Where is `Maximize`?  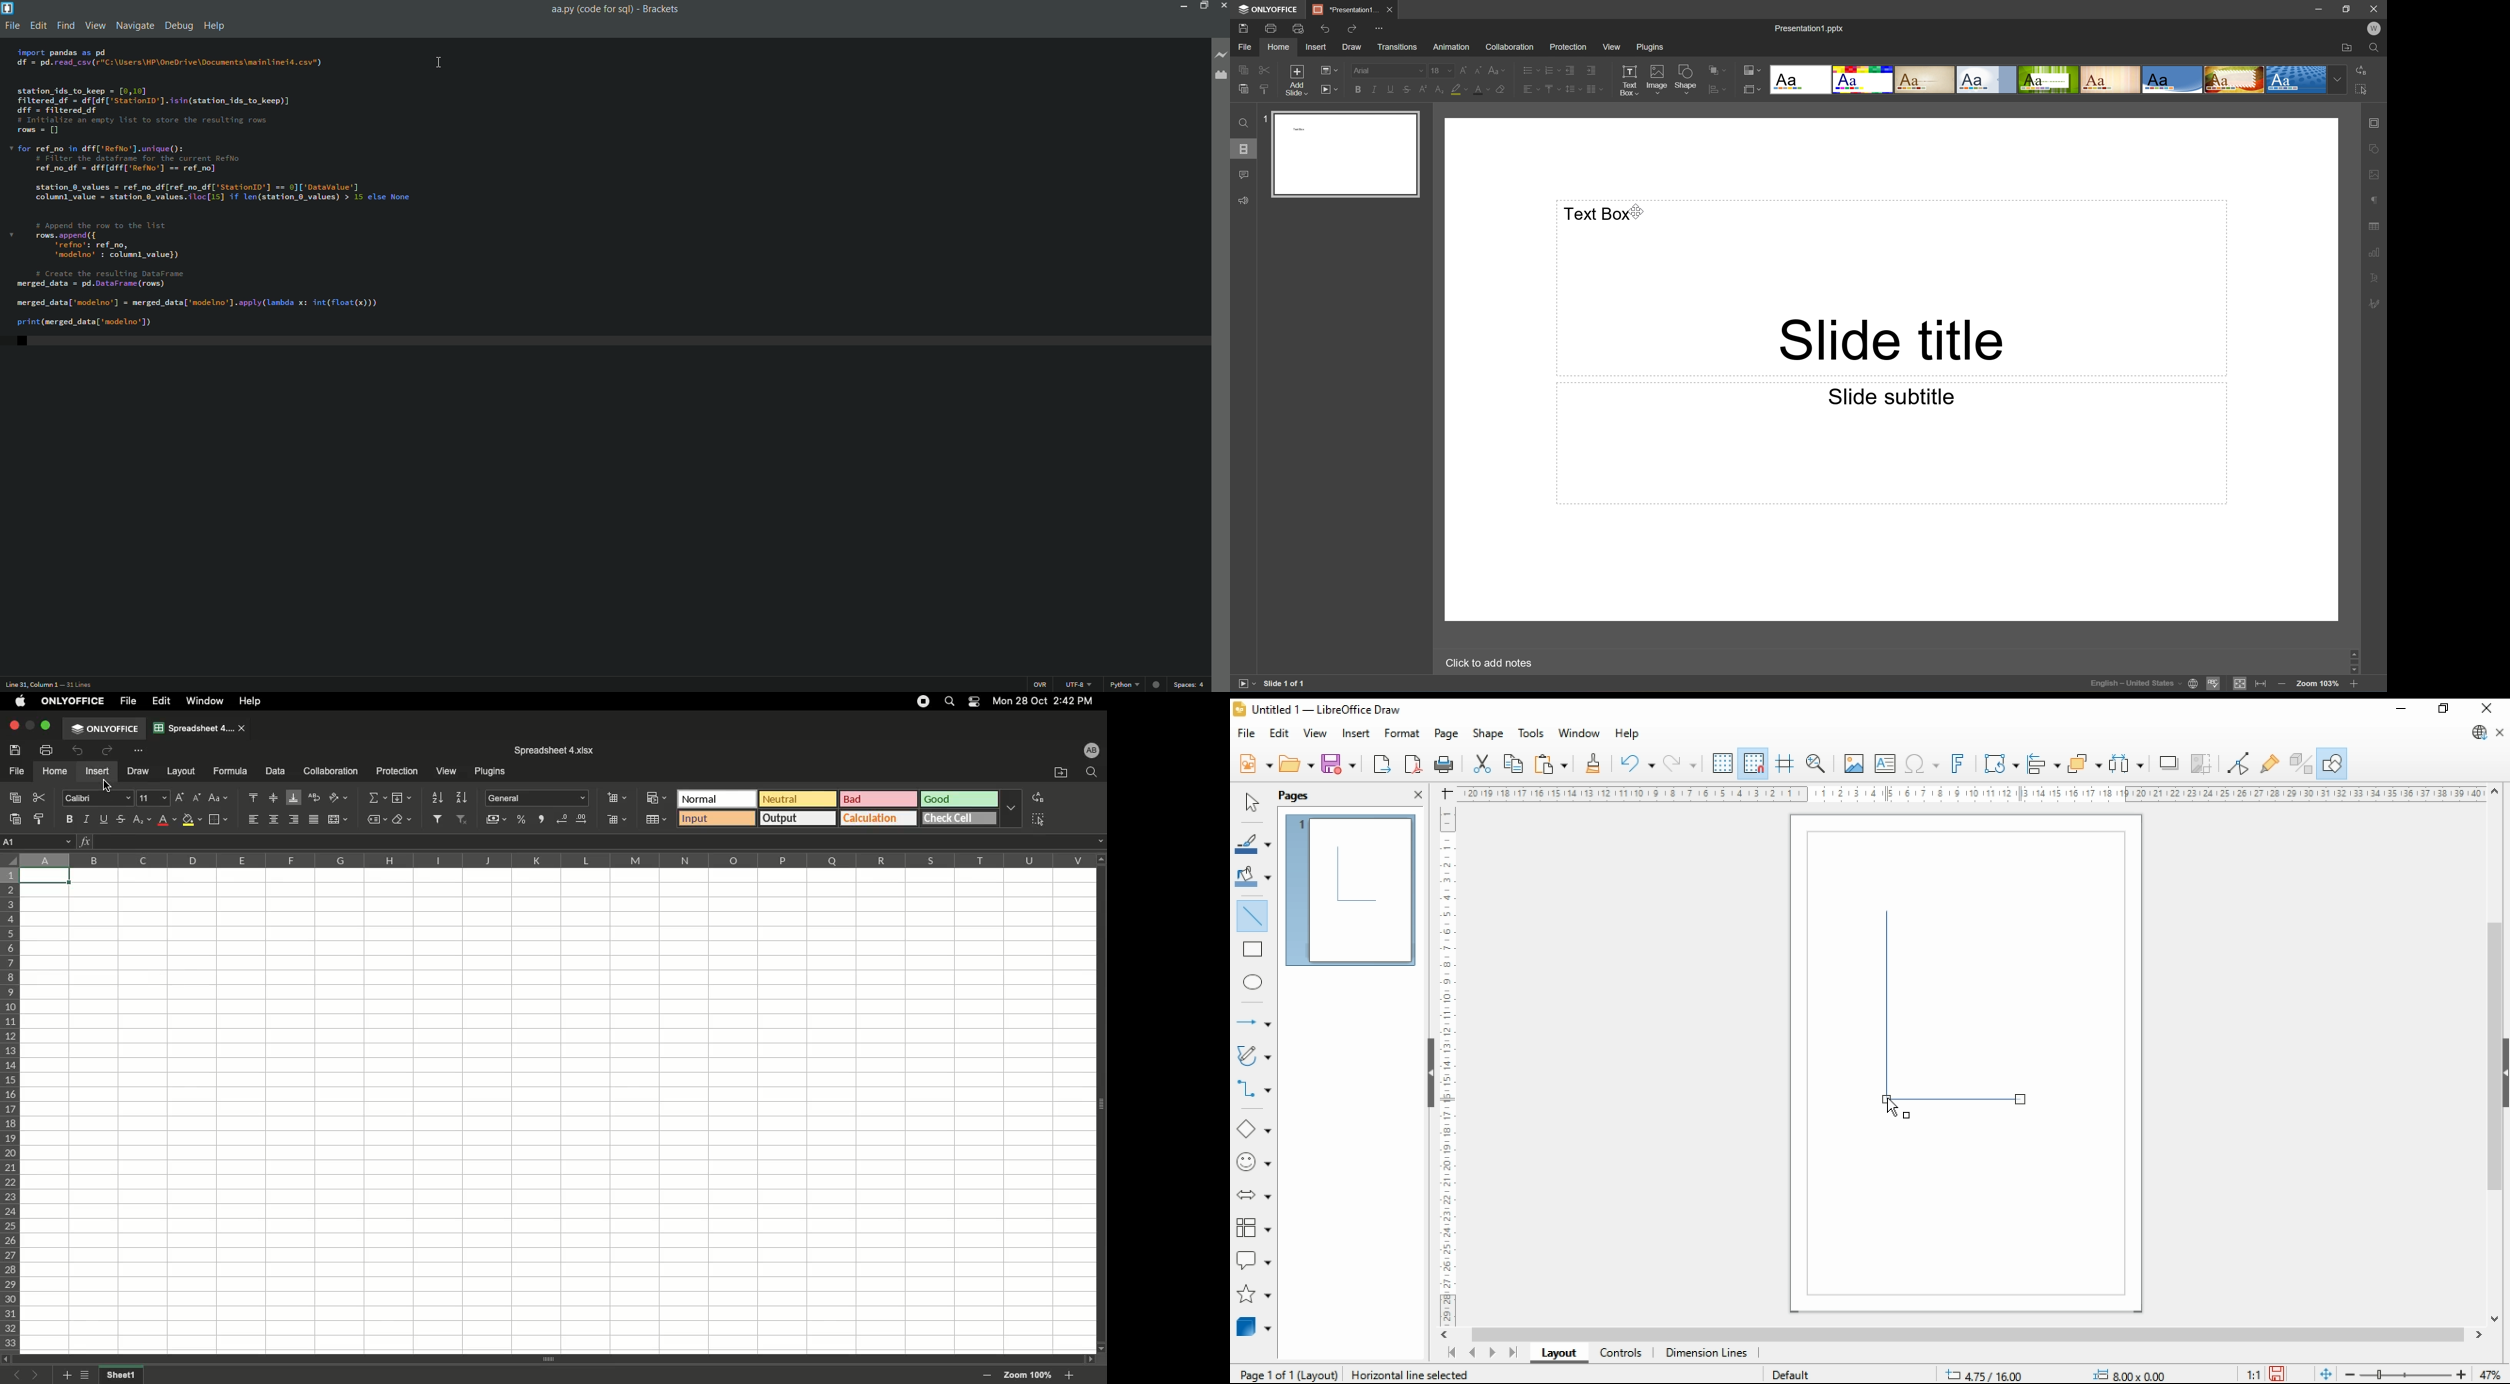
Maximize is located at coordinates (48, 725).